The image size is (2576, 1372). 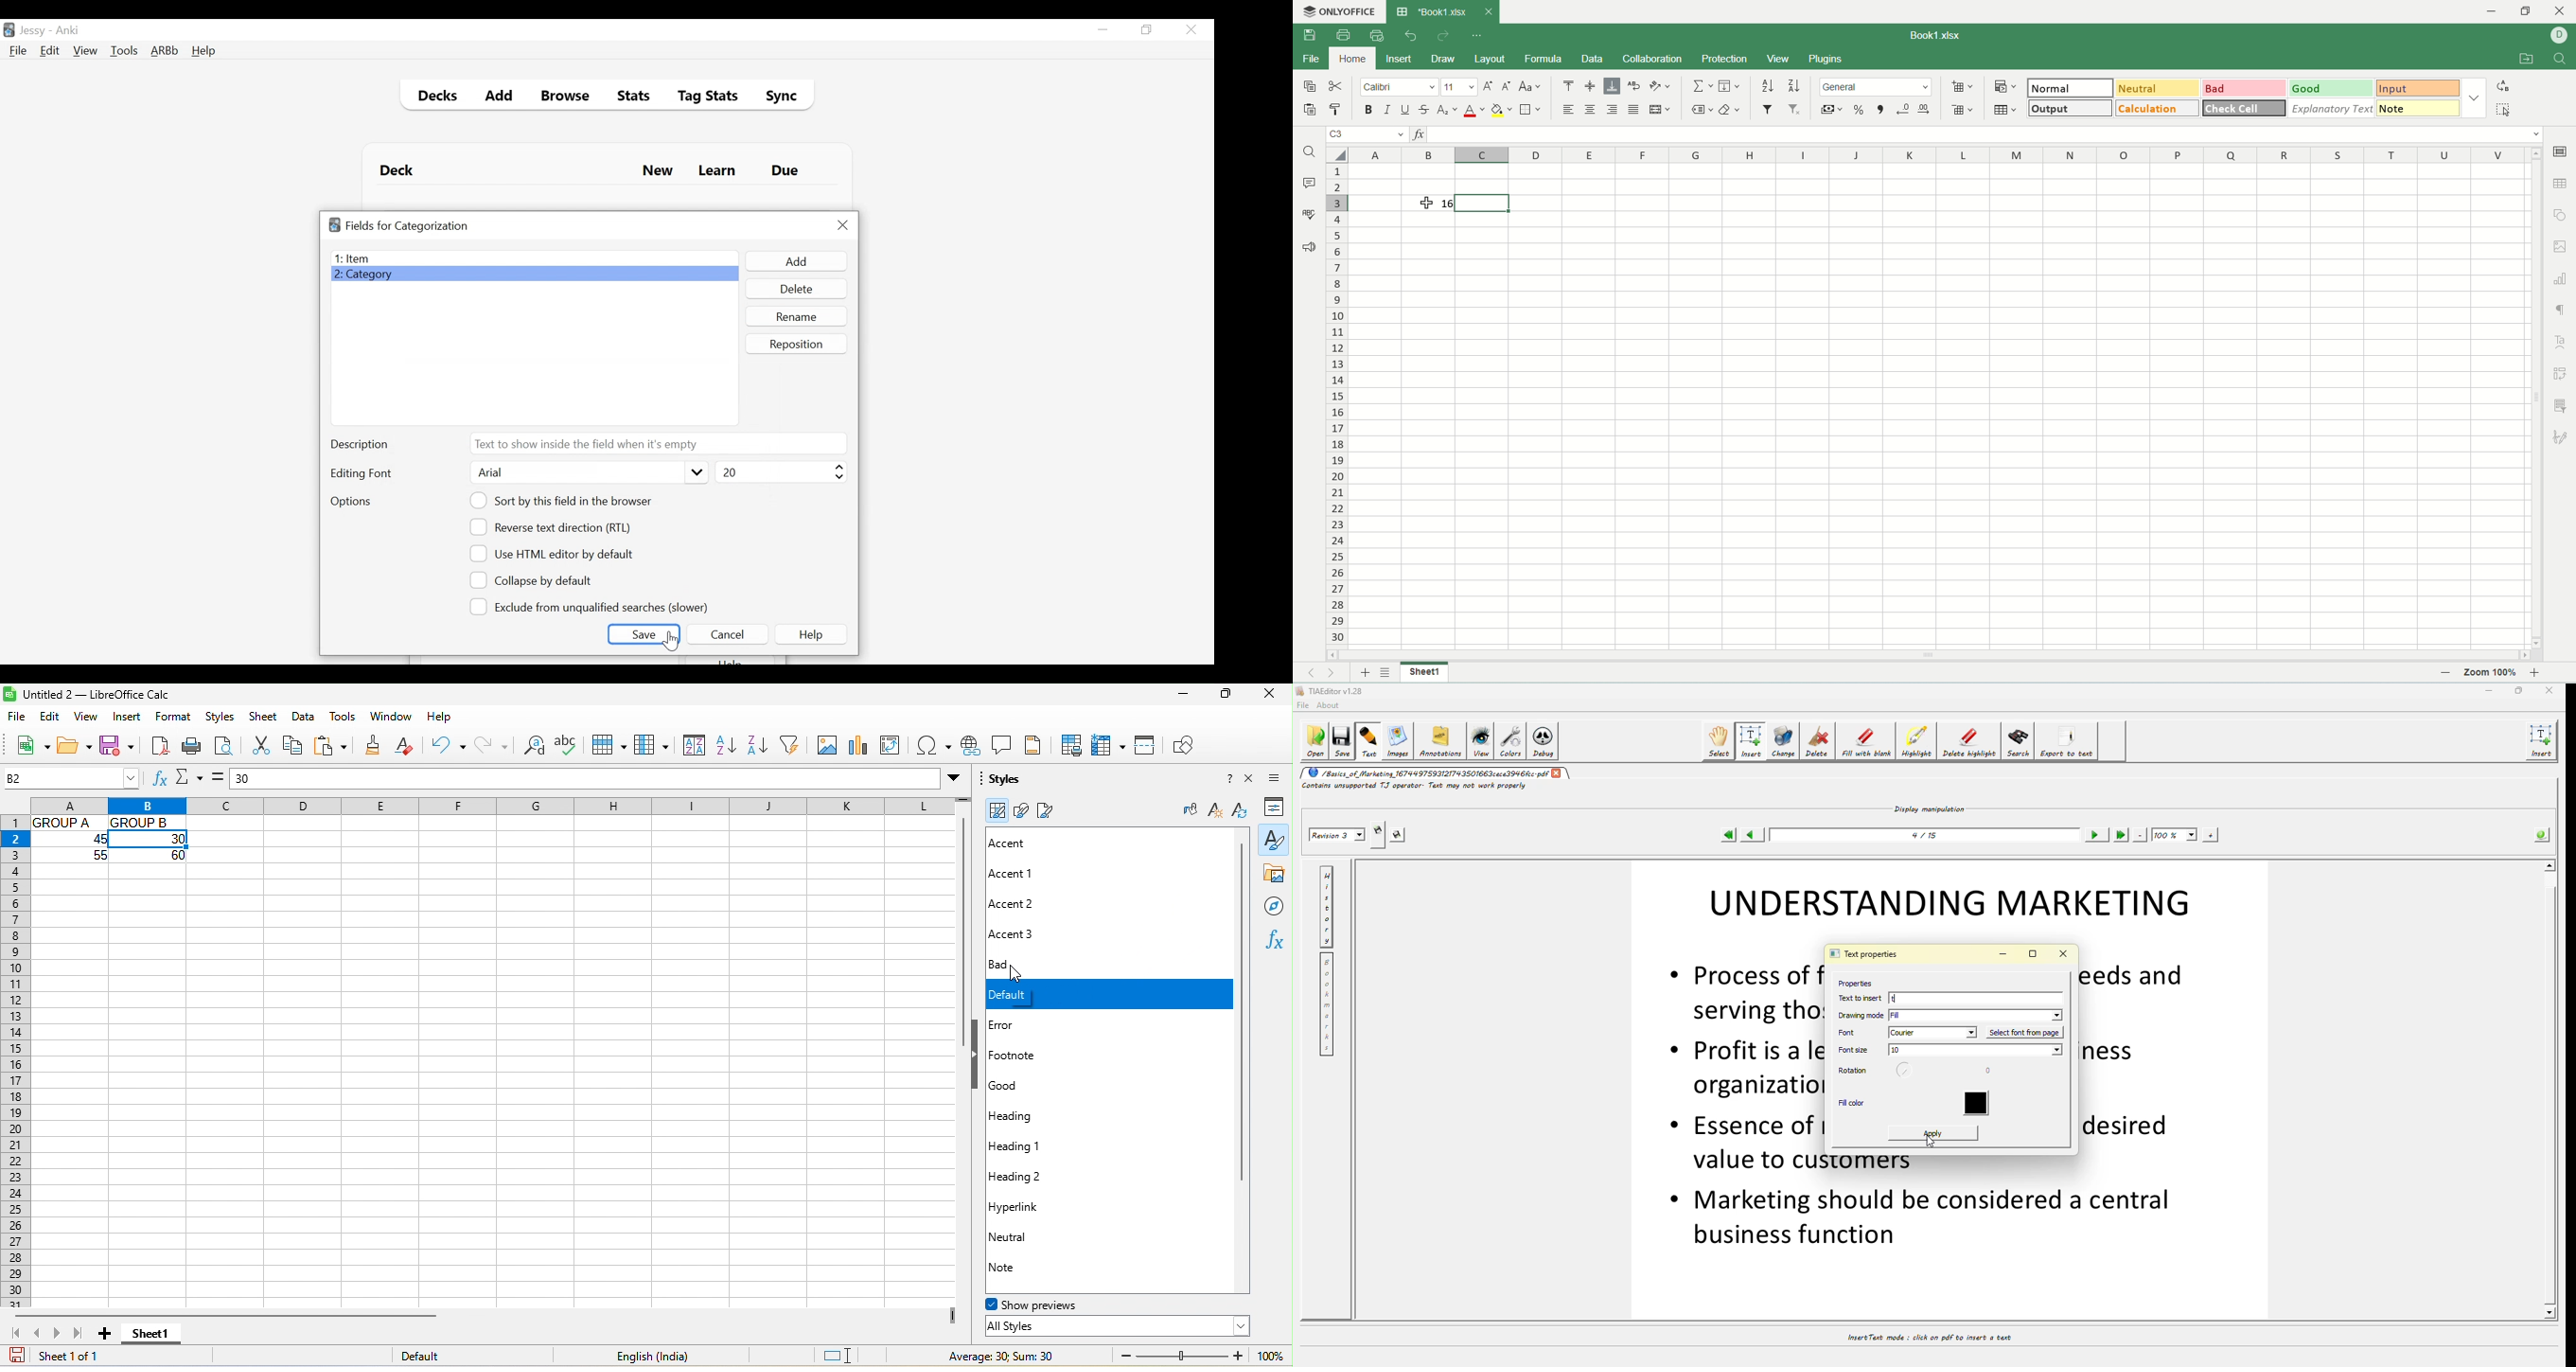 I want to click on strikethrough, so click(x=1426, y=111).